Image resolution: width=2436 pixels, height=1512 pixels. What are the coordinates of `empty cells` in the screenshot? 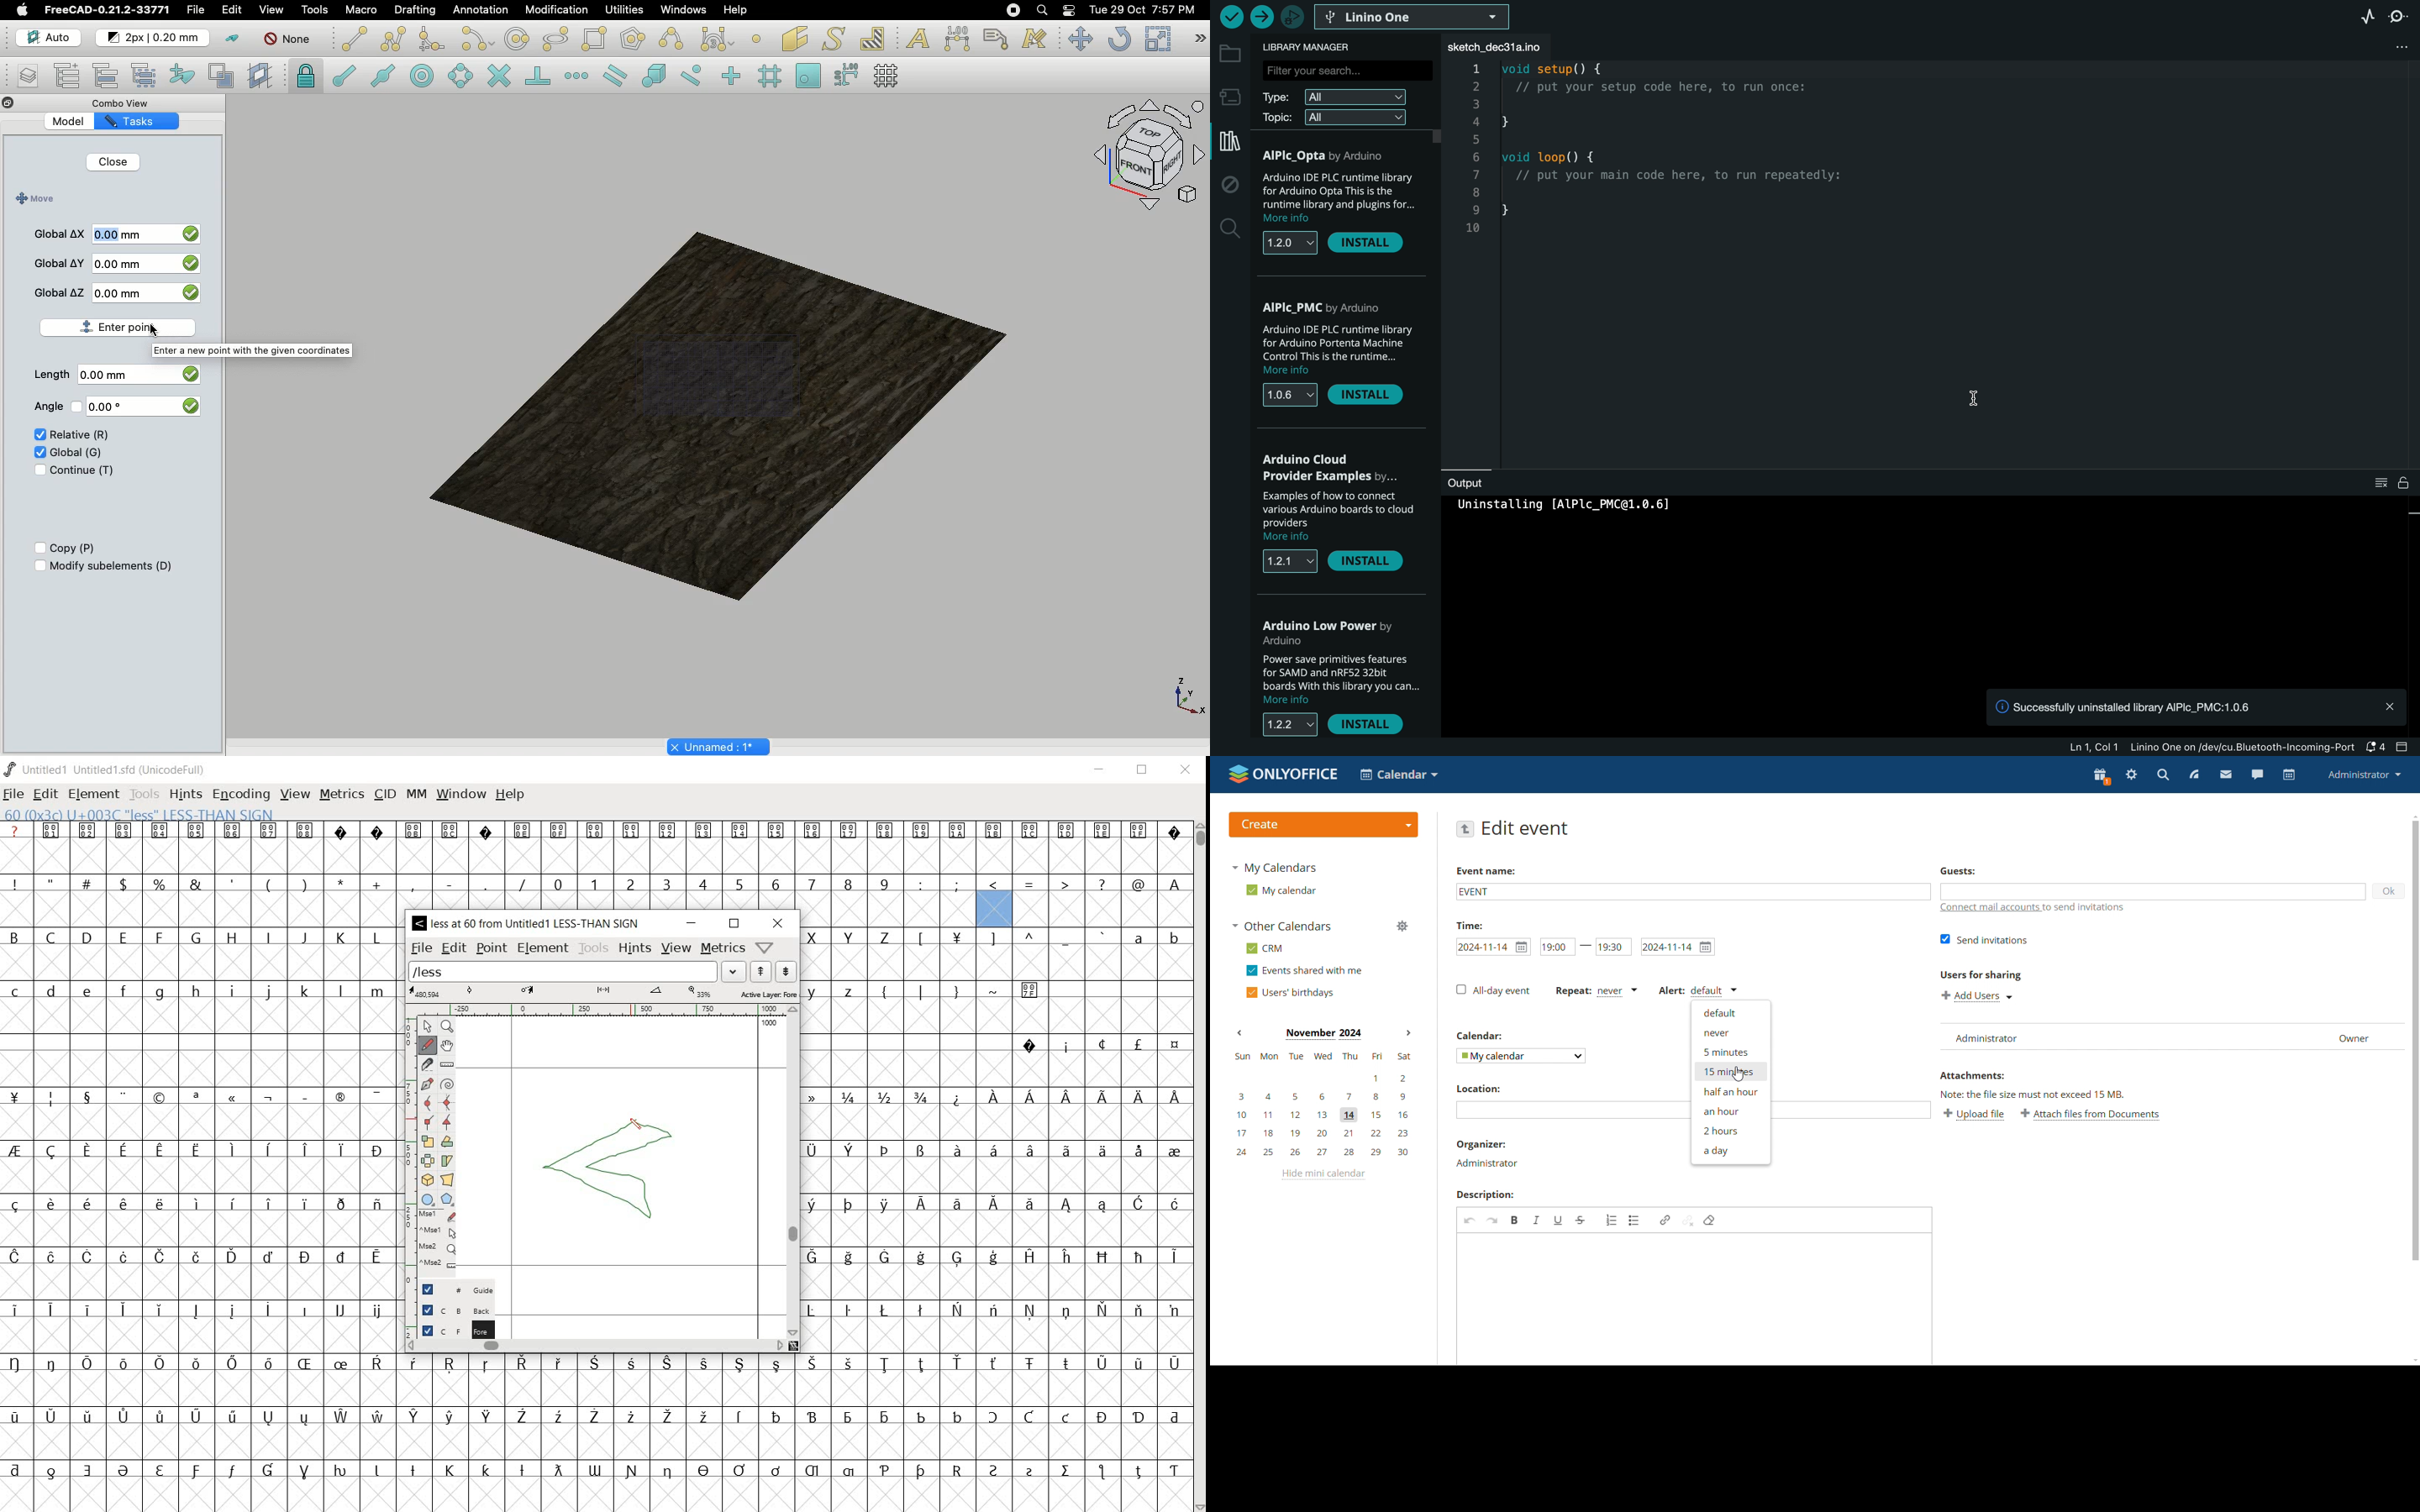 It's located at (995, 1175).